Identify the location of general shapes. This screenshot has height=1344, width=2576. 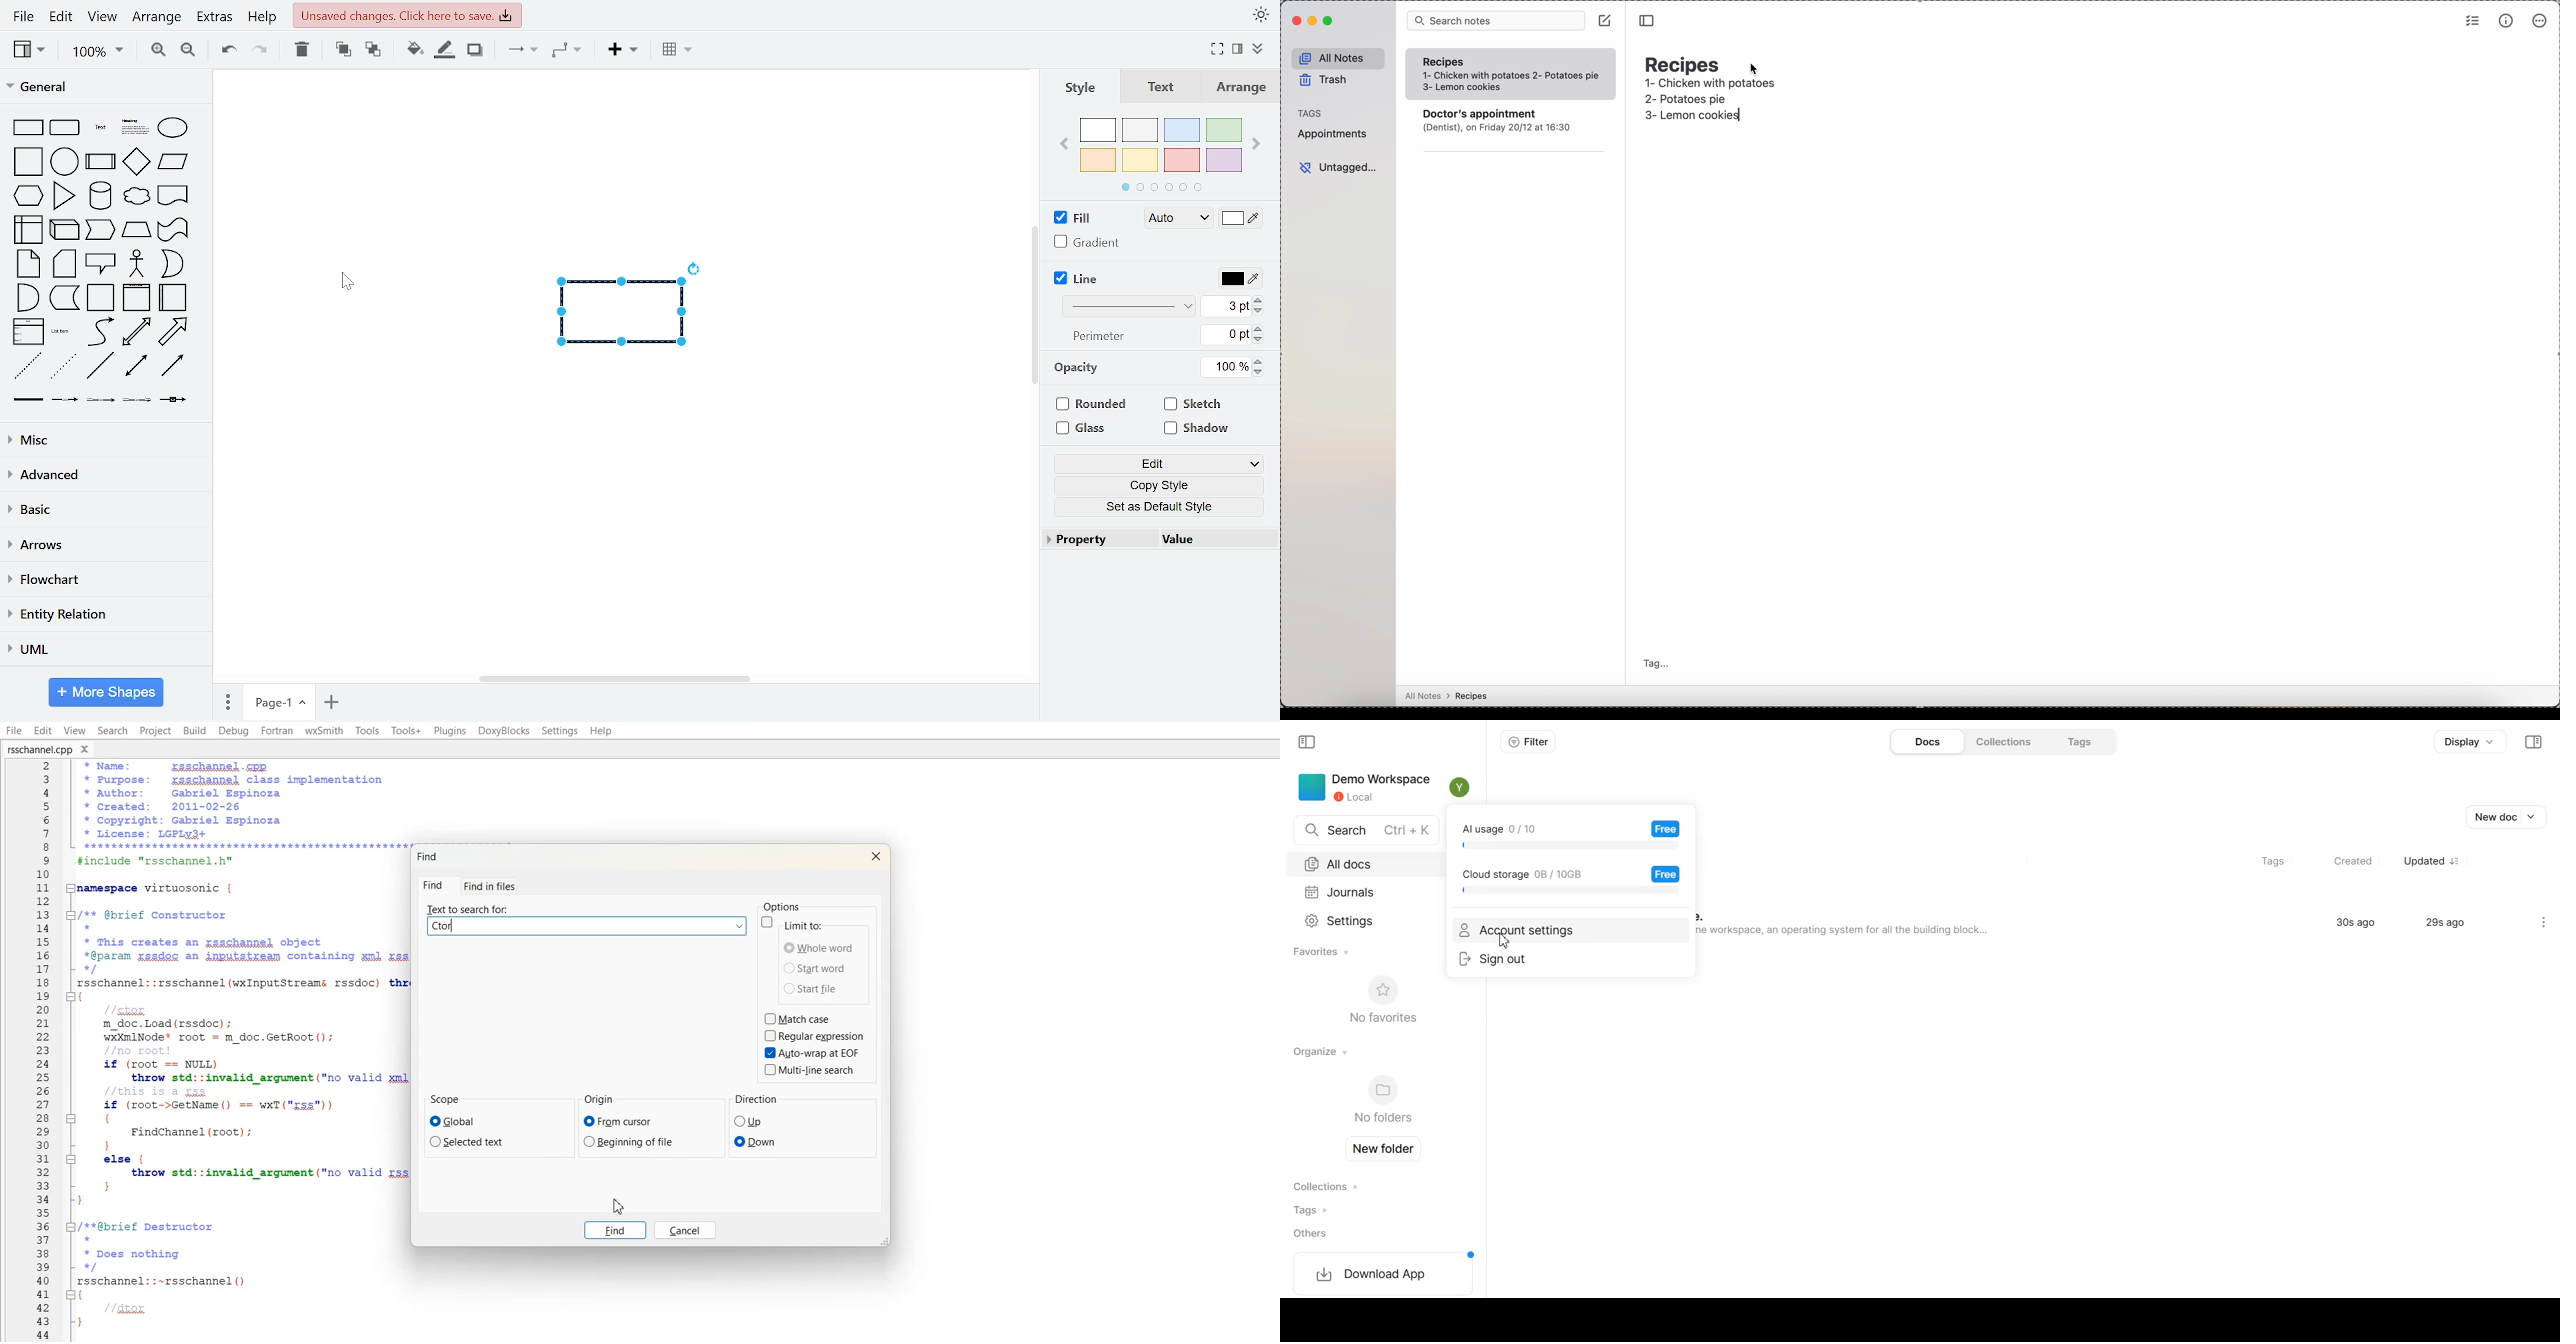
(99, 230).